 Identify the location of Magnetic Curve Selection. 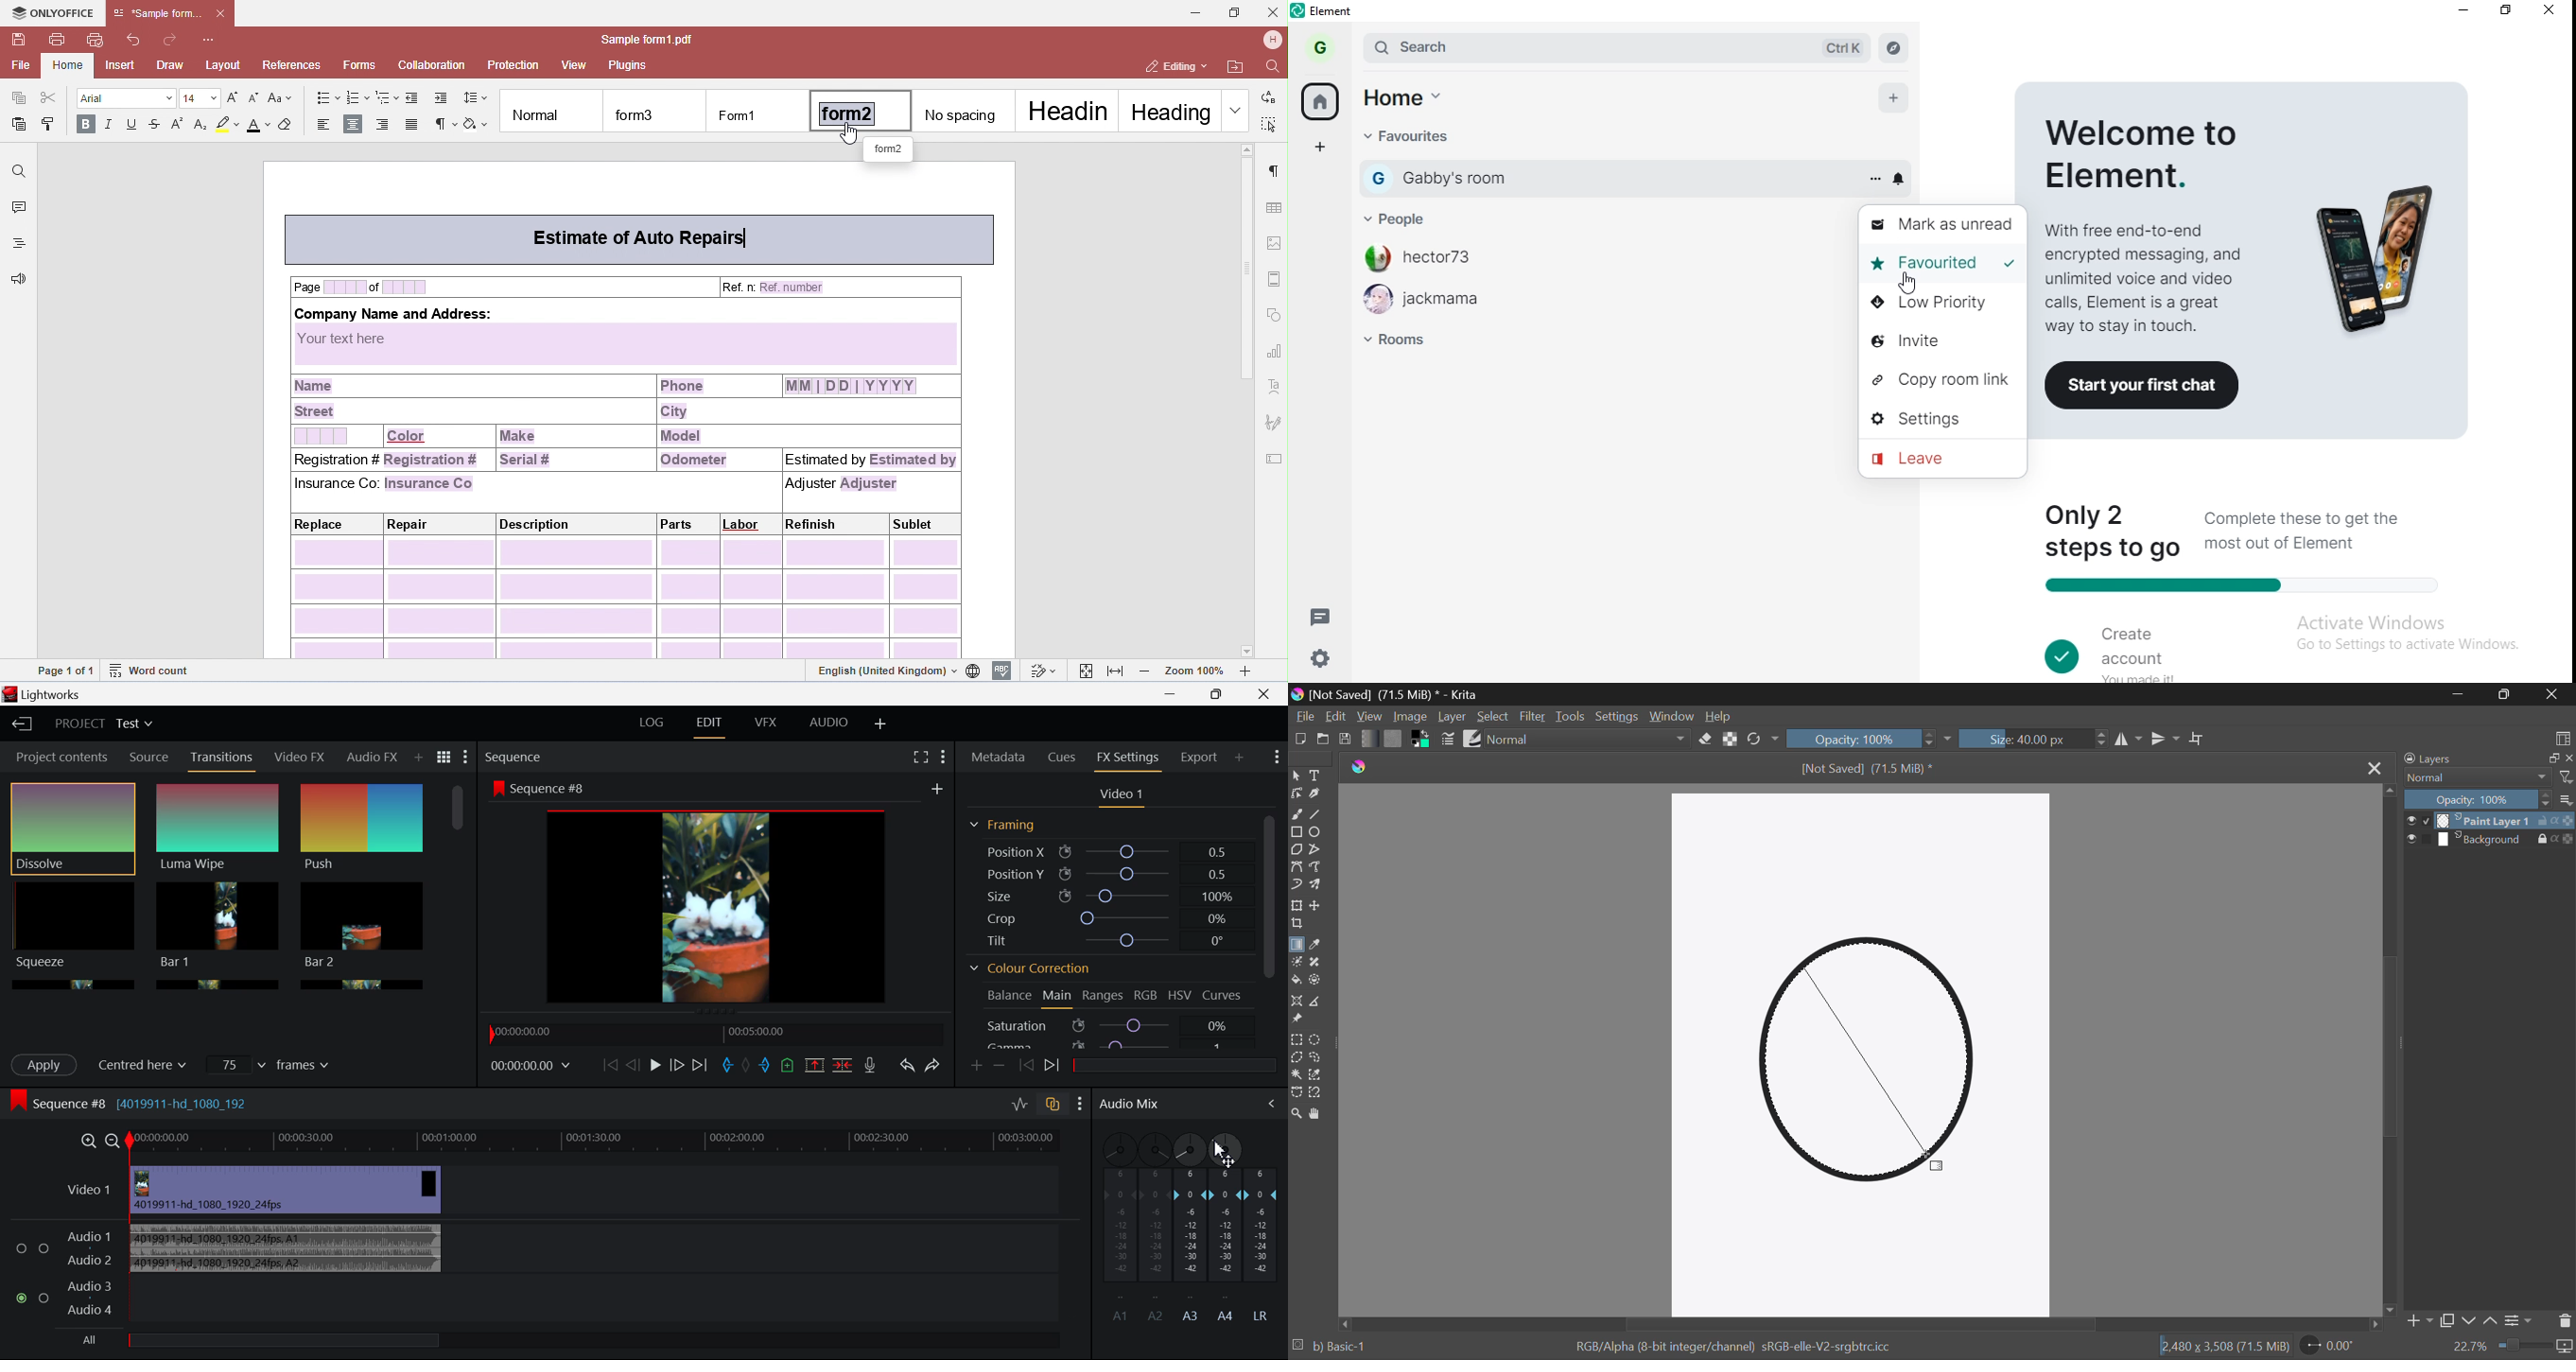
(1320, 1094).